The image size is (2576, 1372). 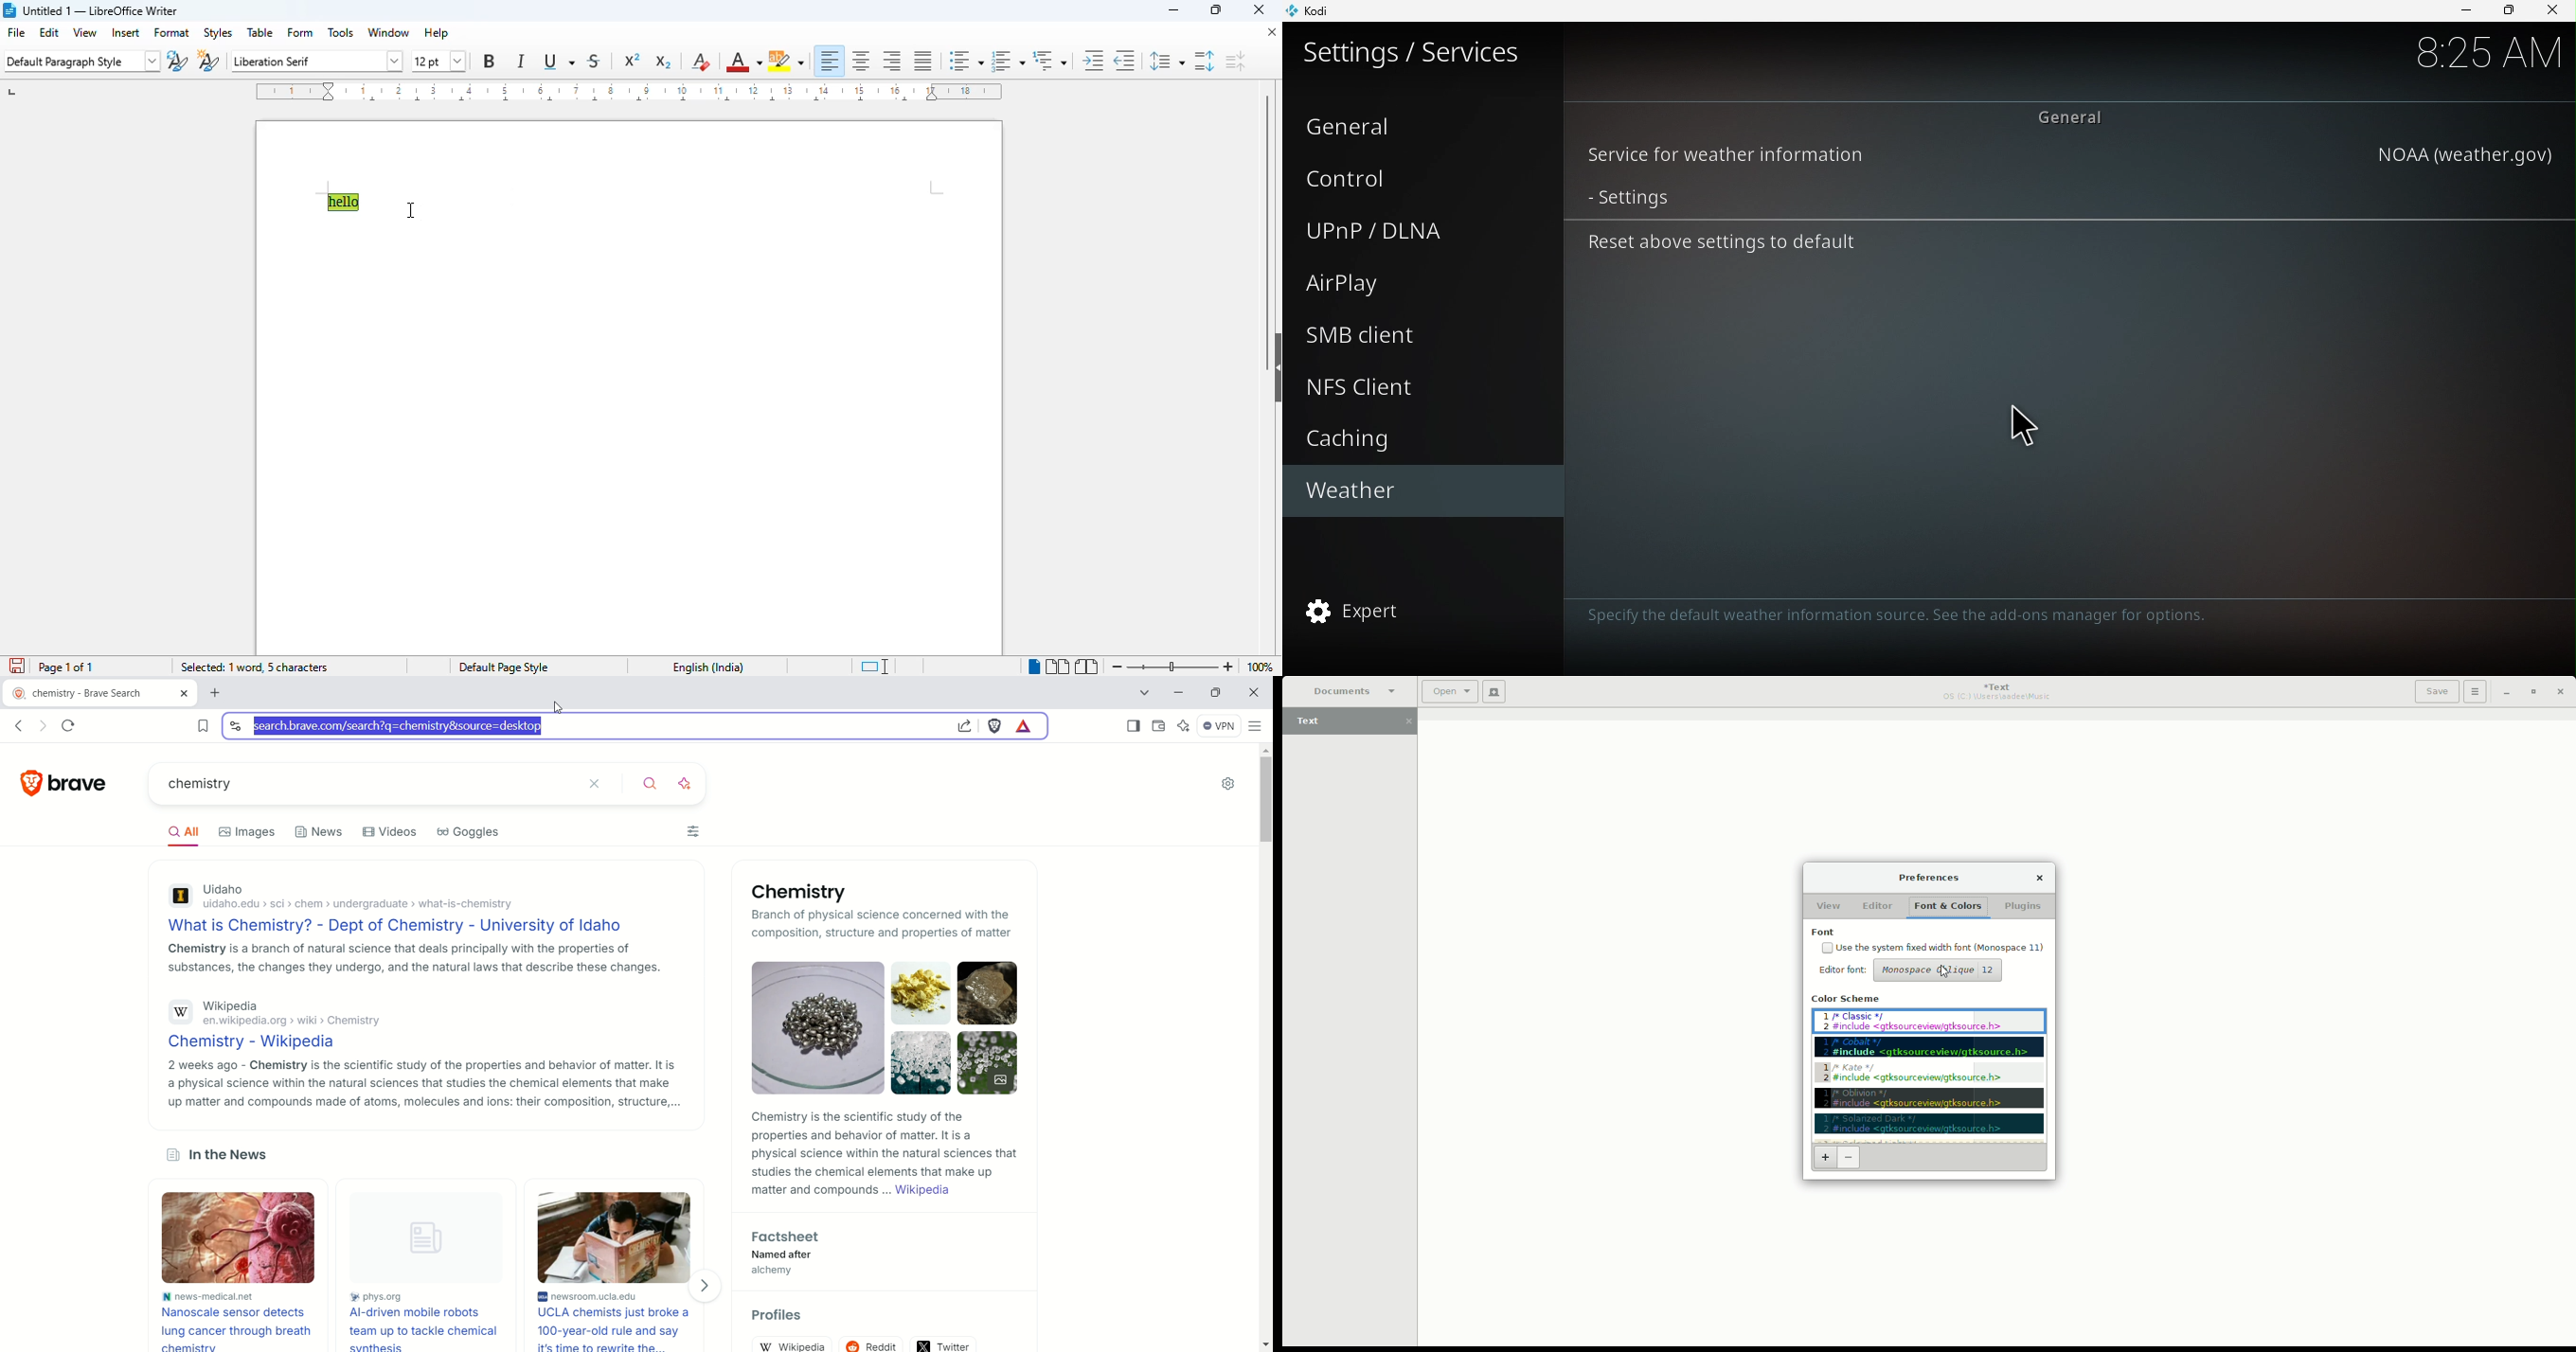 I want to click on Plugins, so click(x=2027, y=906).